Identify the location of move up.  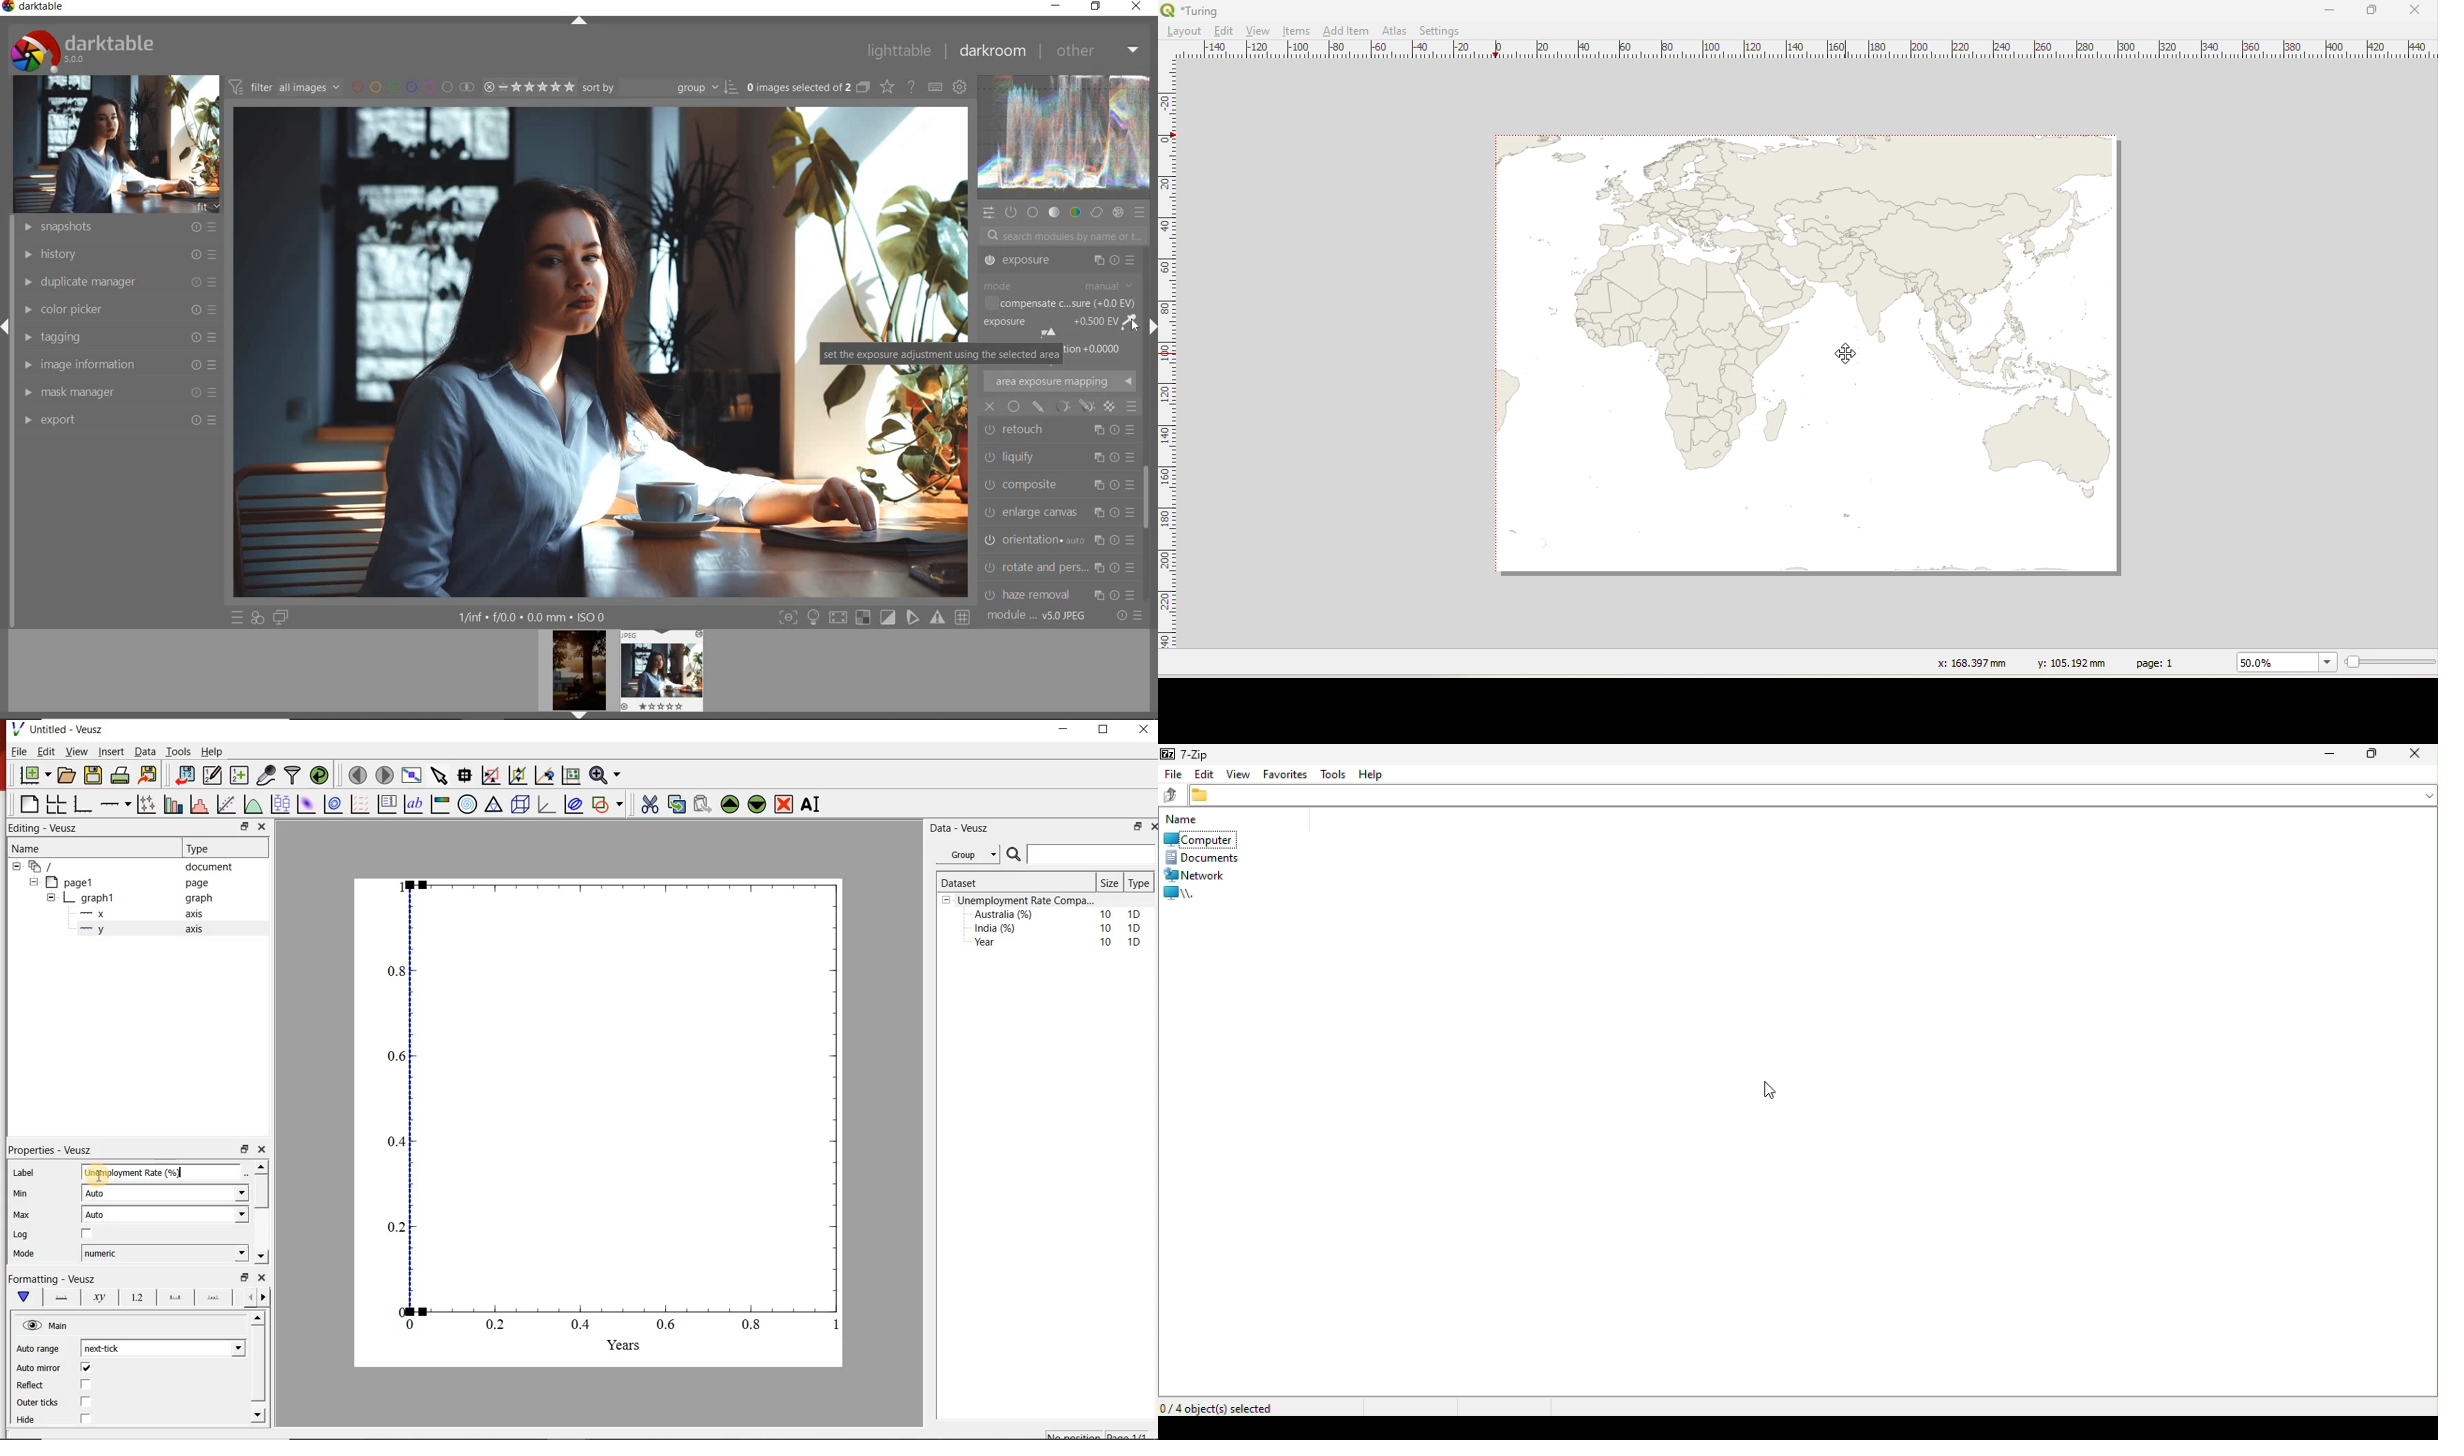
(259, 1318).